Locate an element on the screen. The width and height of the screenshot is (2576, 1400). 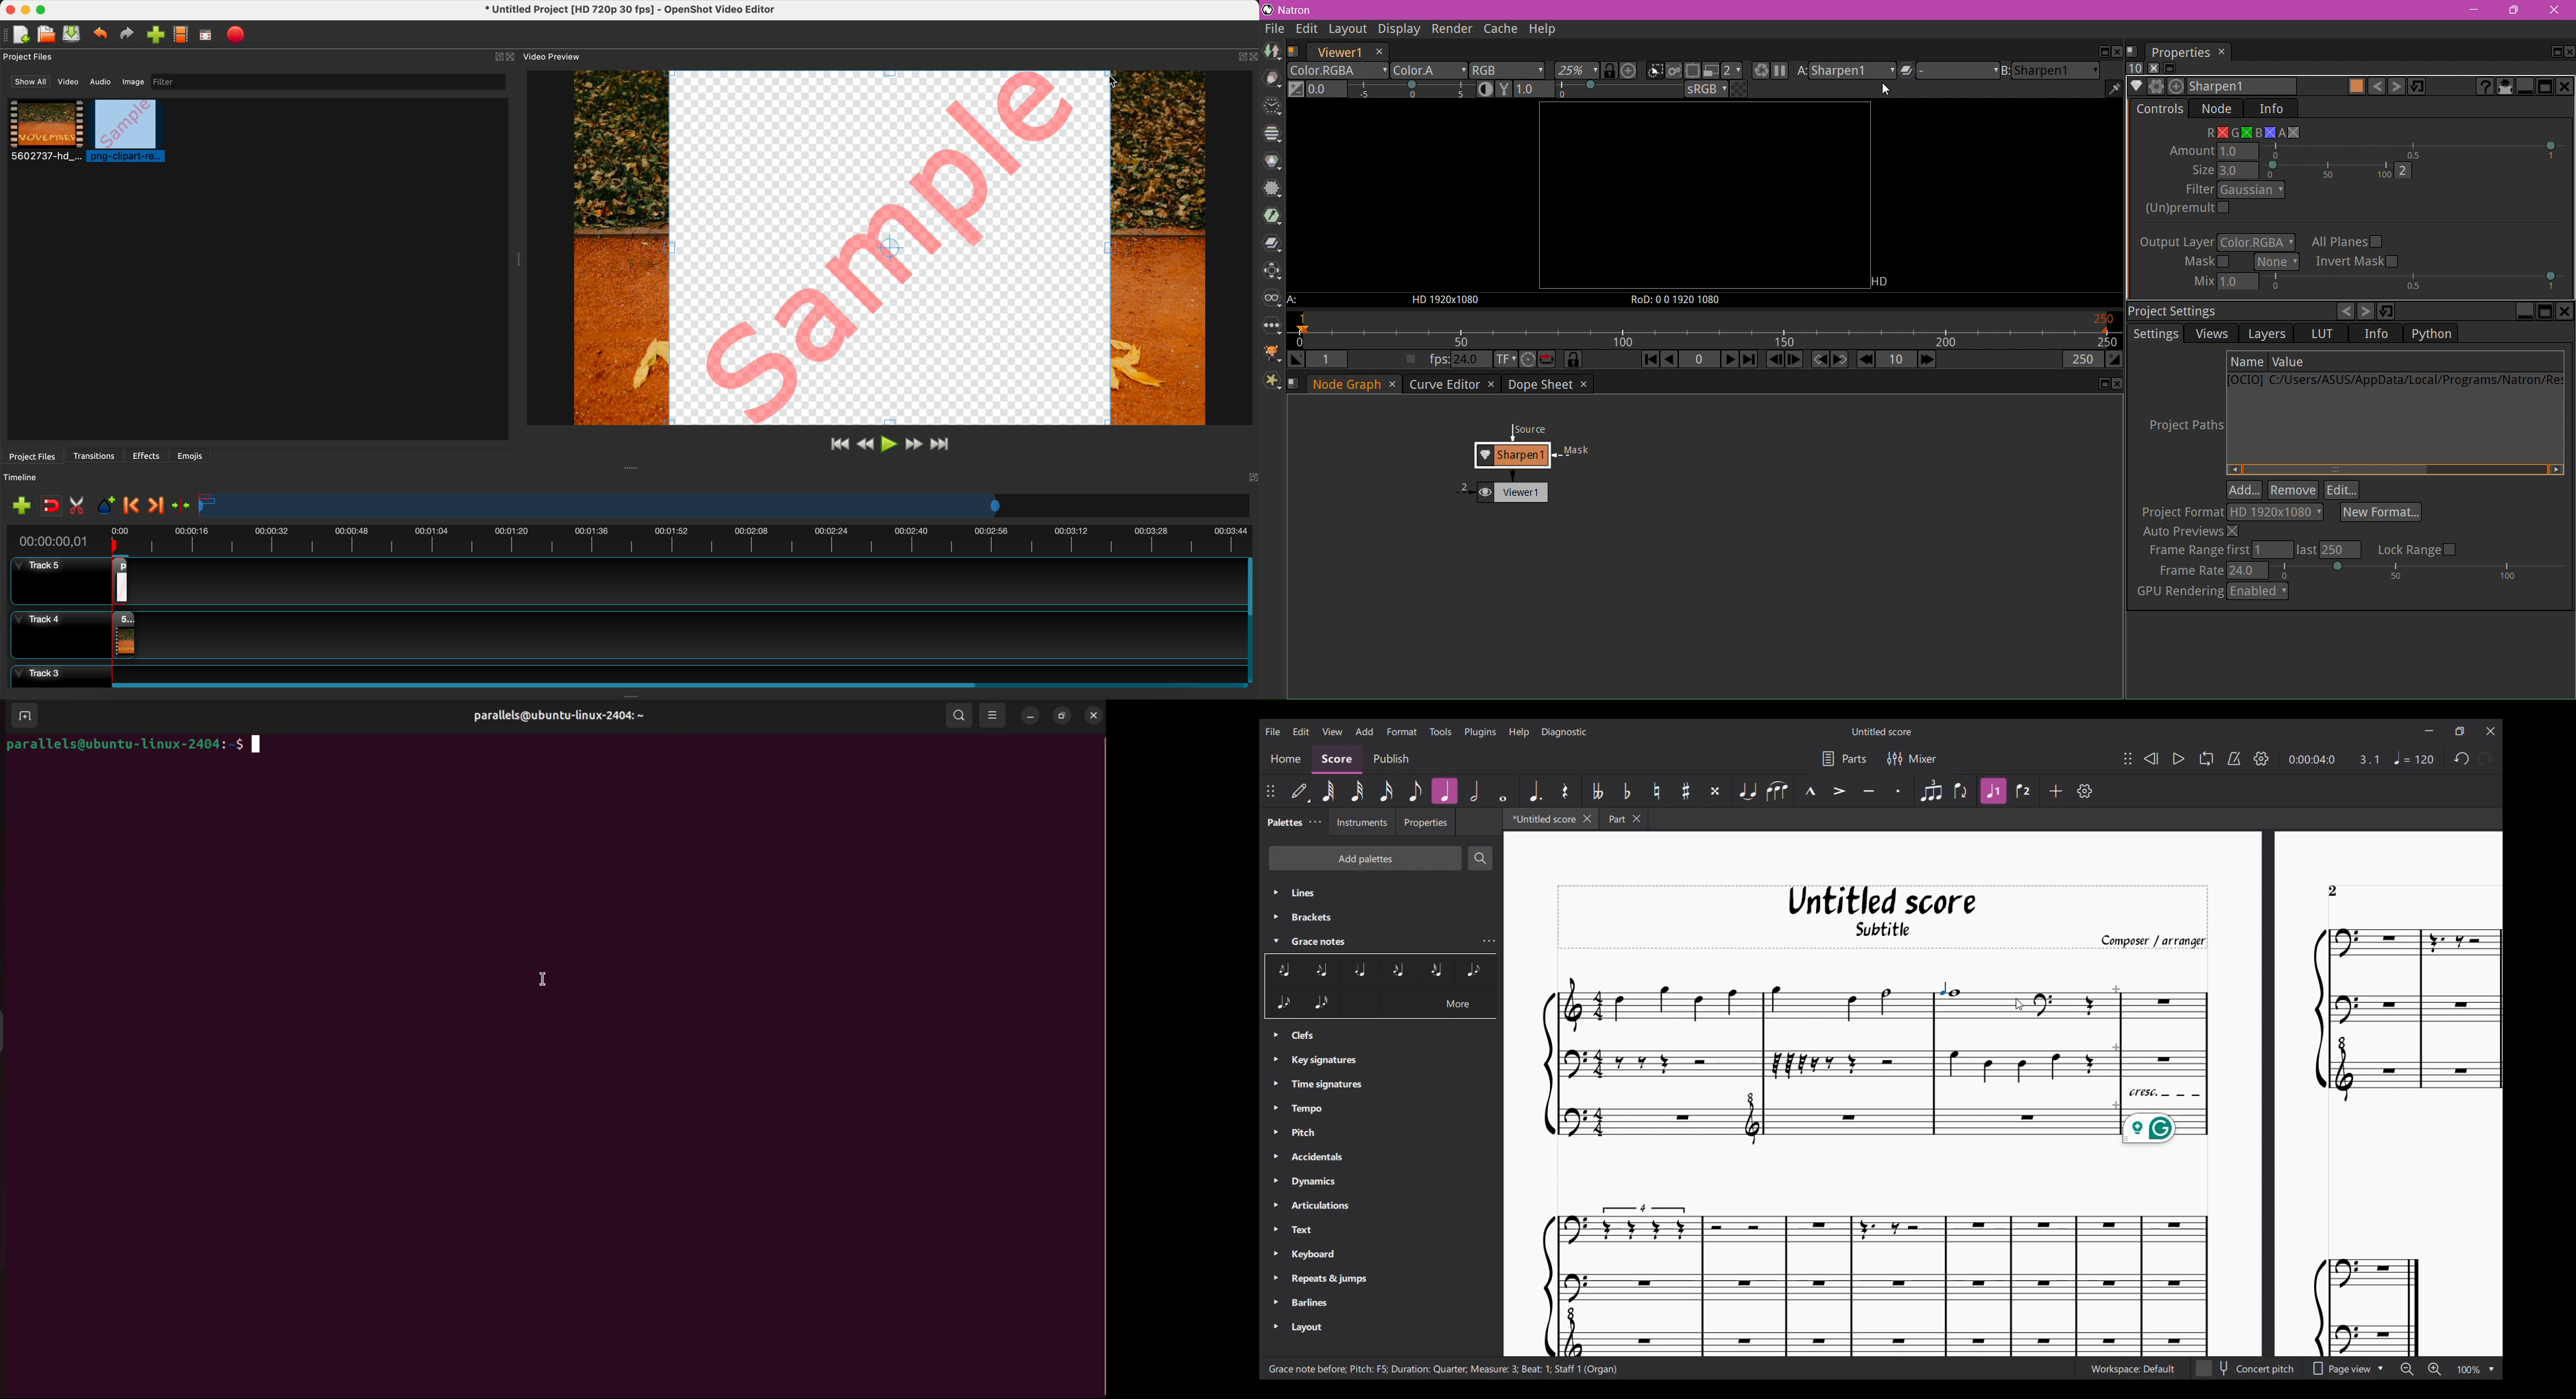
Undo is located at coordinates (2461, 759).